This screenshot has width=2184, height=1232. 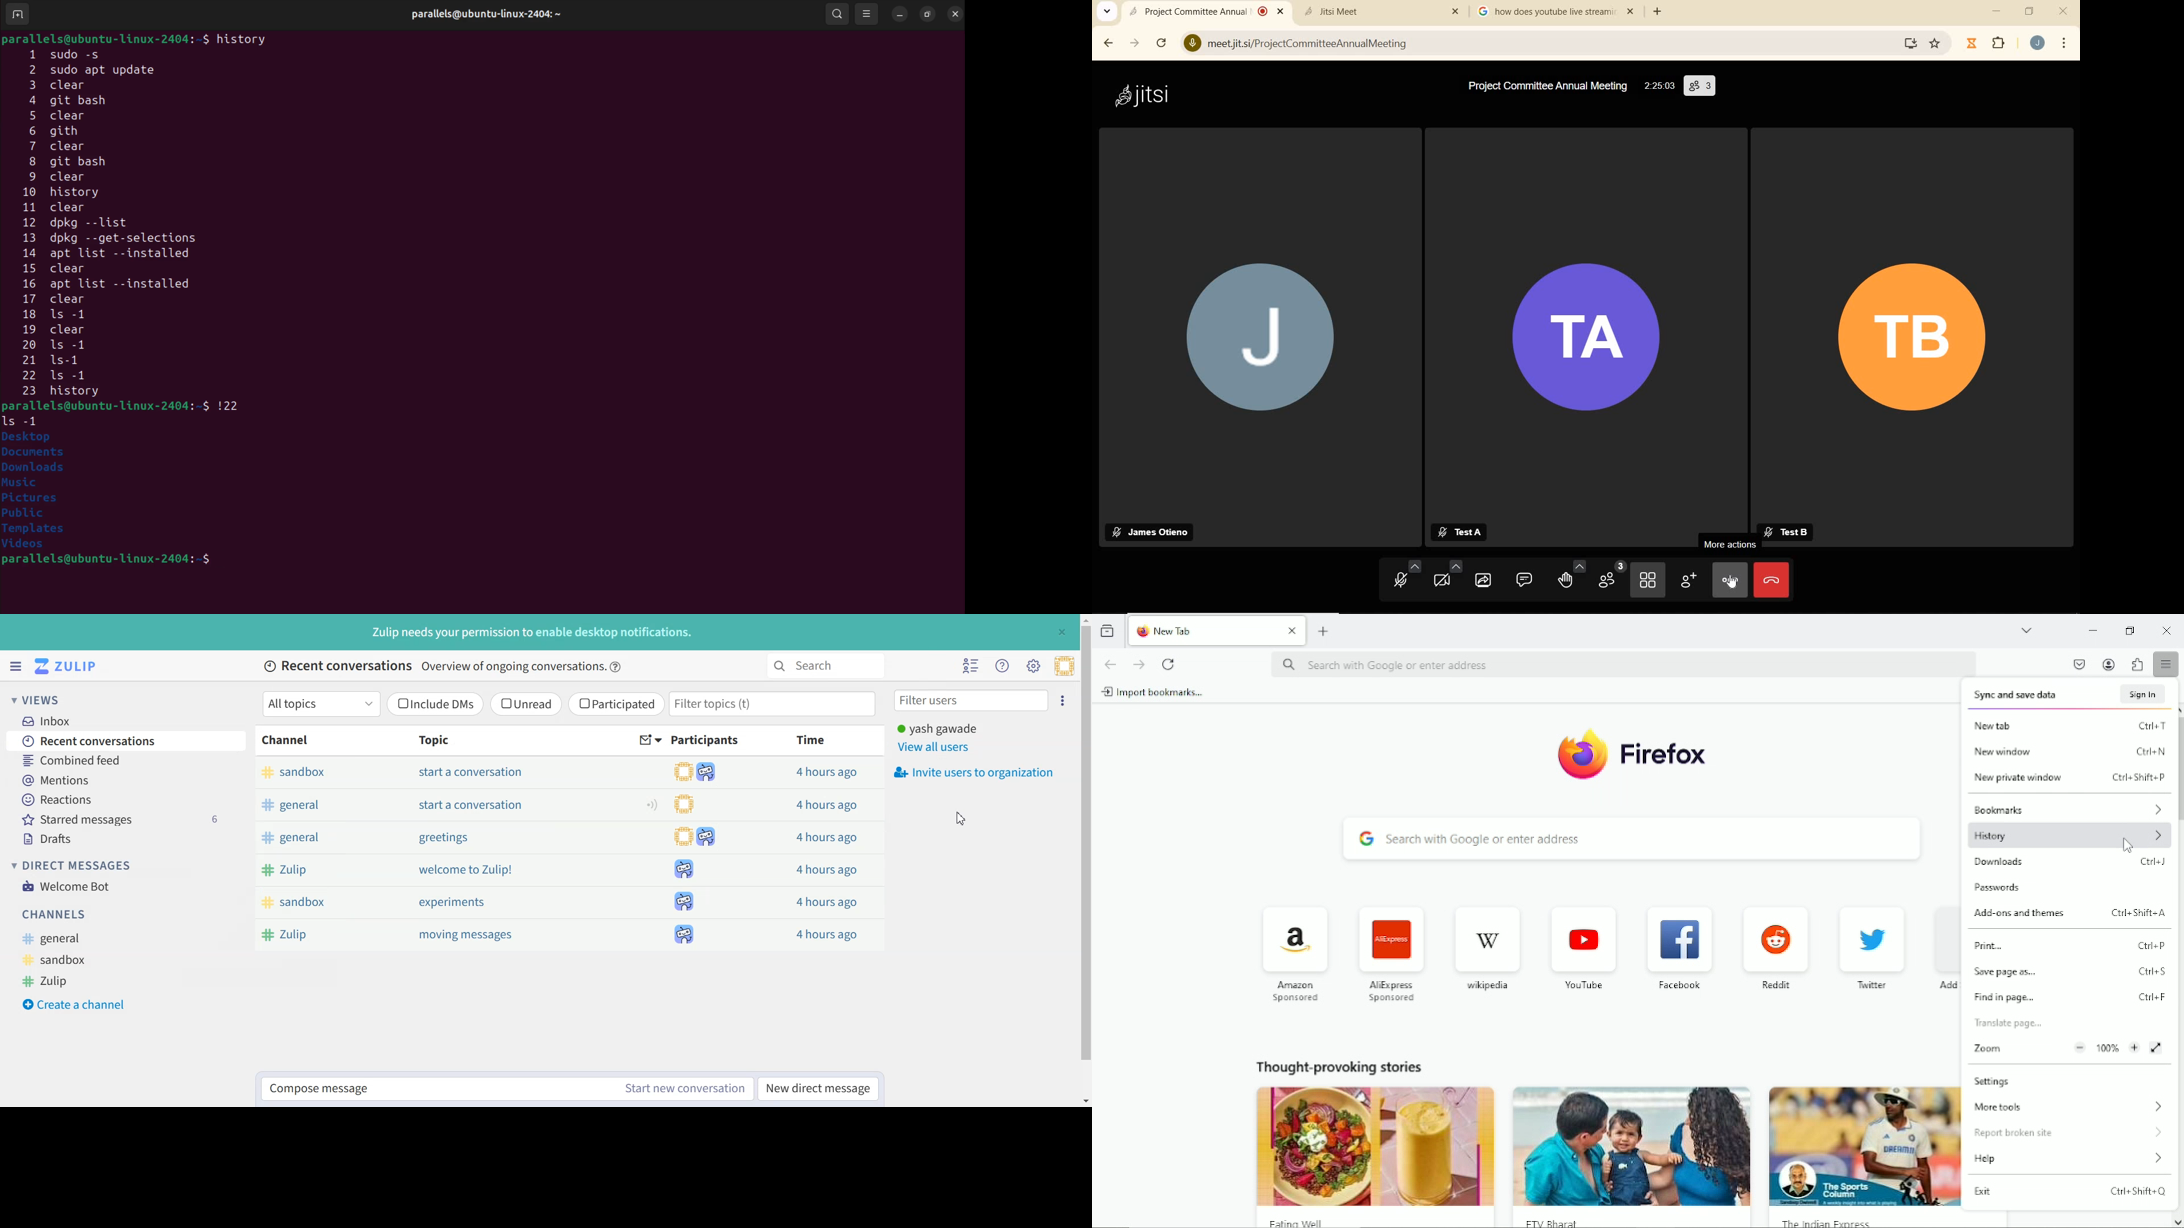 What do you see at coordinates (698, 852) in the screenshot?
I see `participants` at bounding box center [698, 852].